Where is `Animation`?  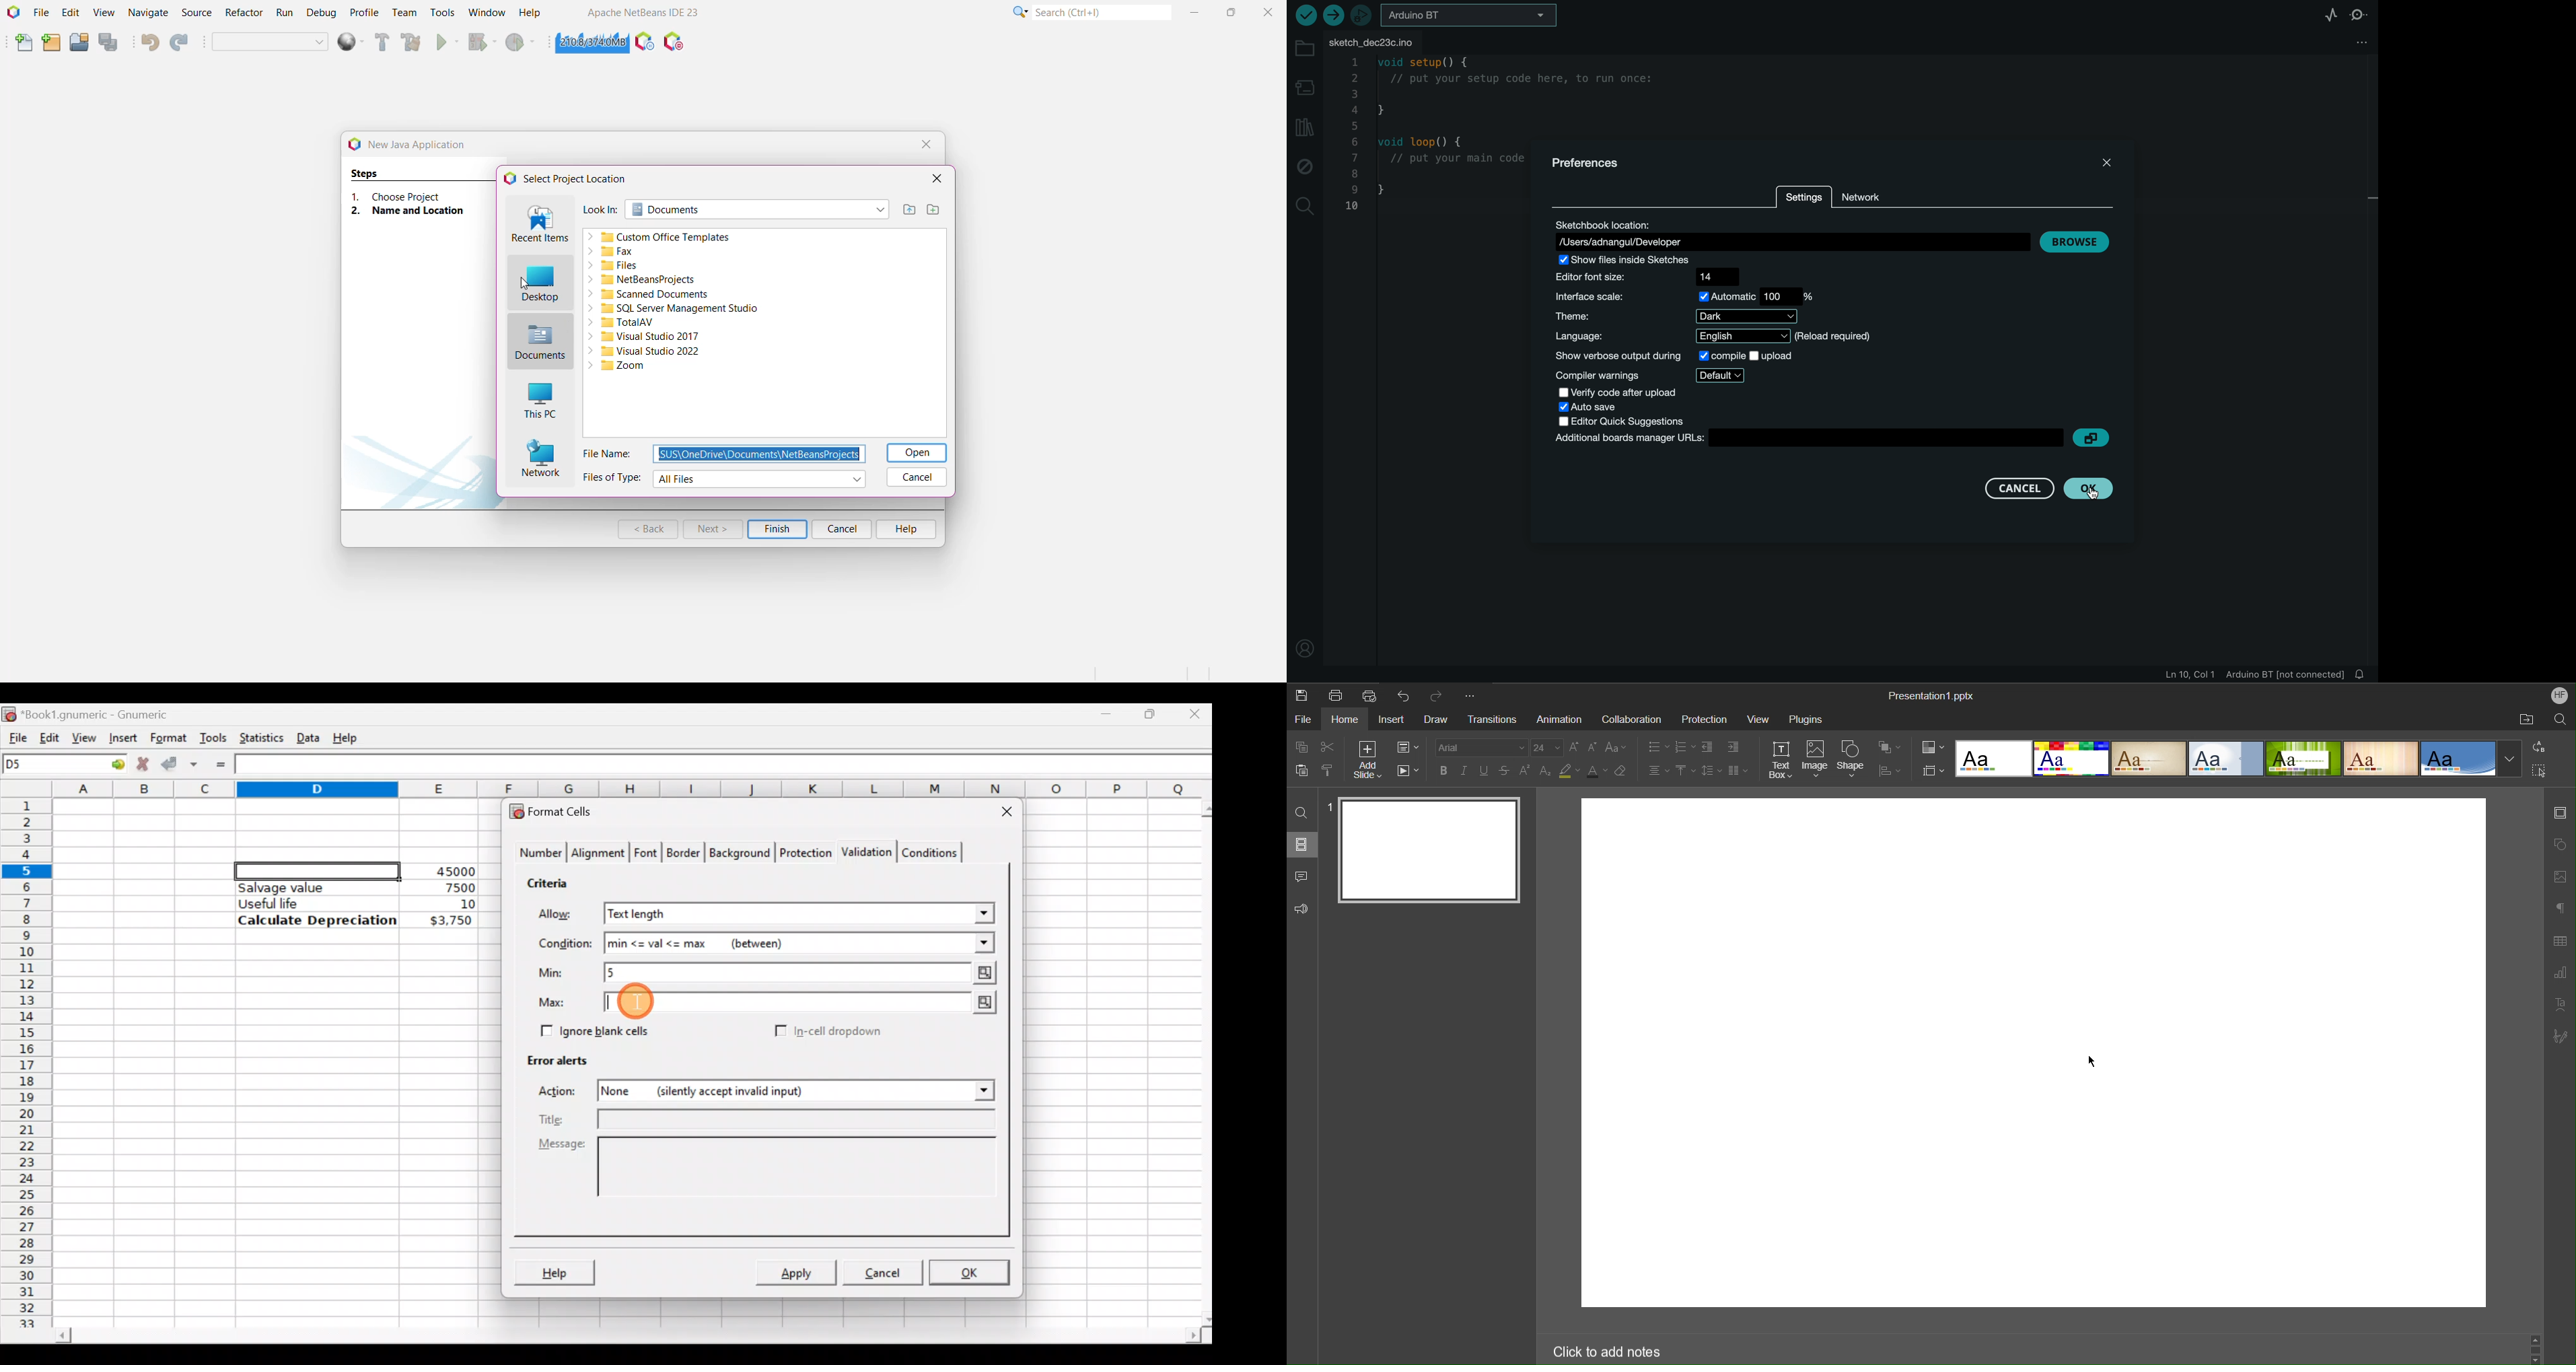
Animation is located at coordinates (1555, 718).